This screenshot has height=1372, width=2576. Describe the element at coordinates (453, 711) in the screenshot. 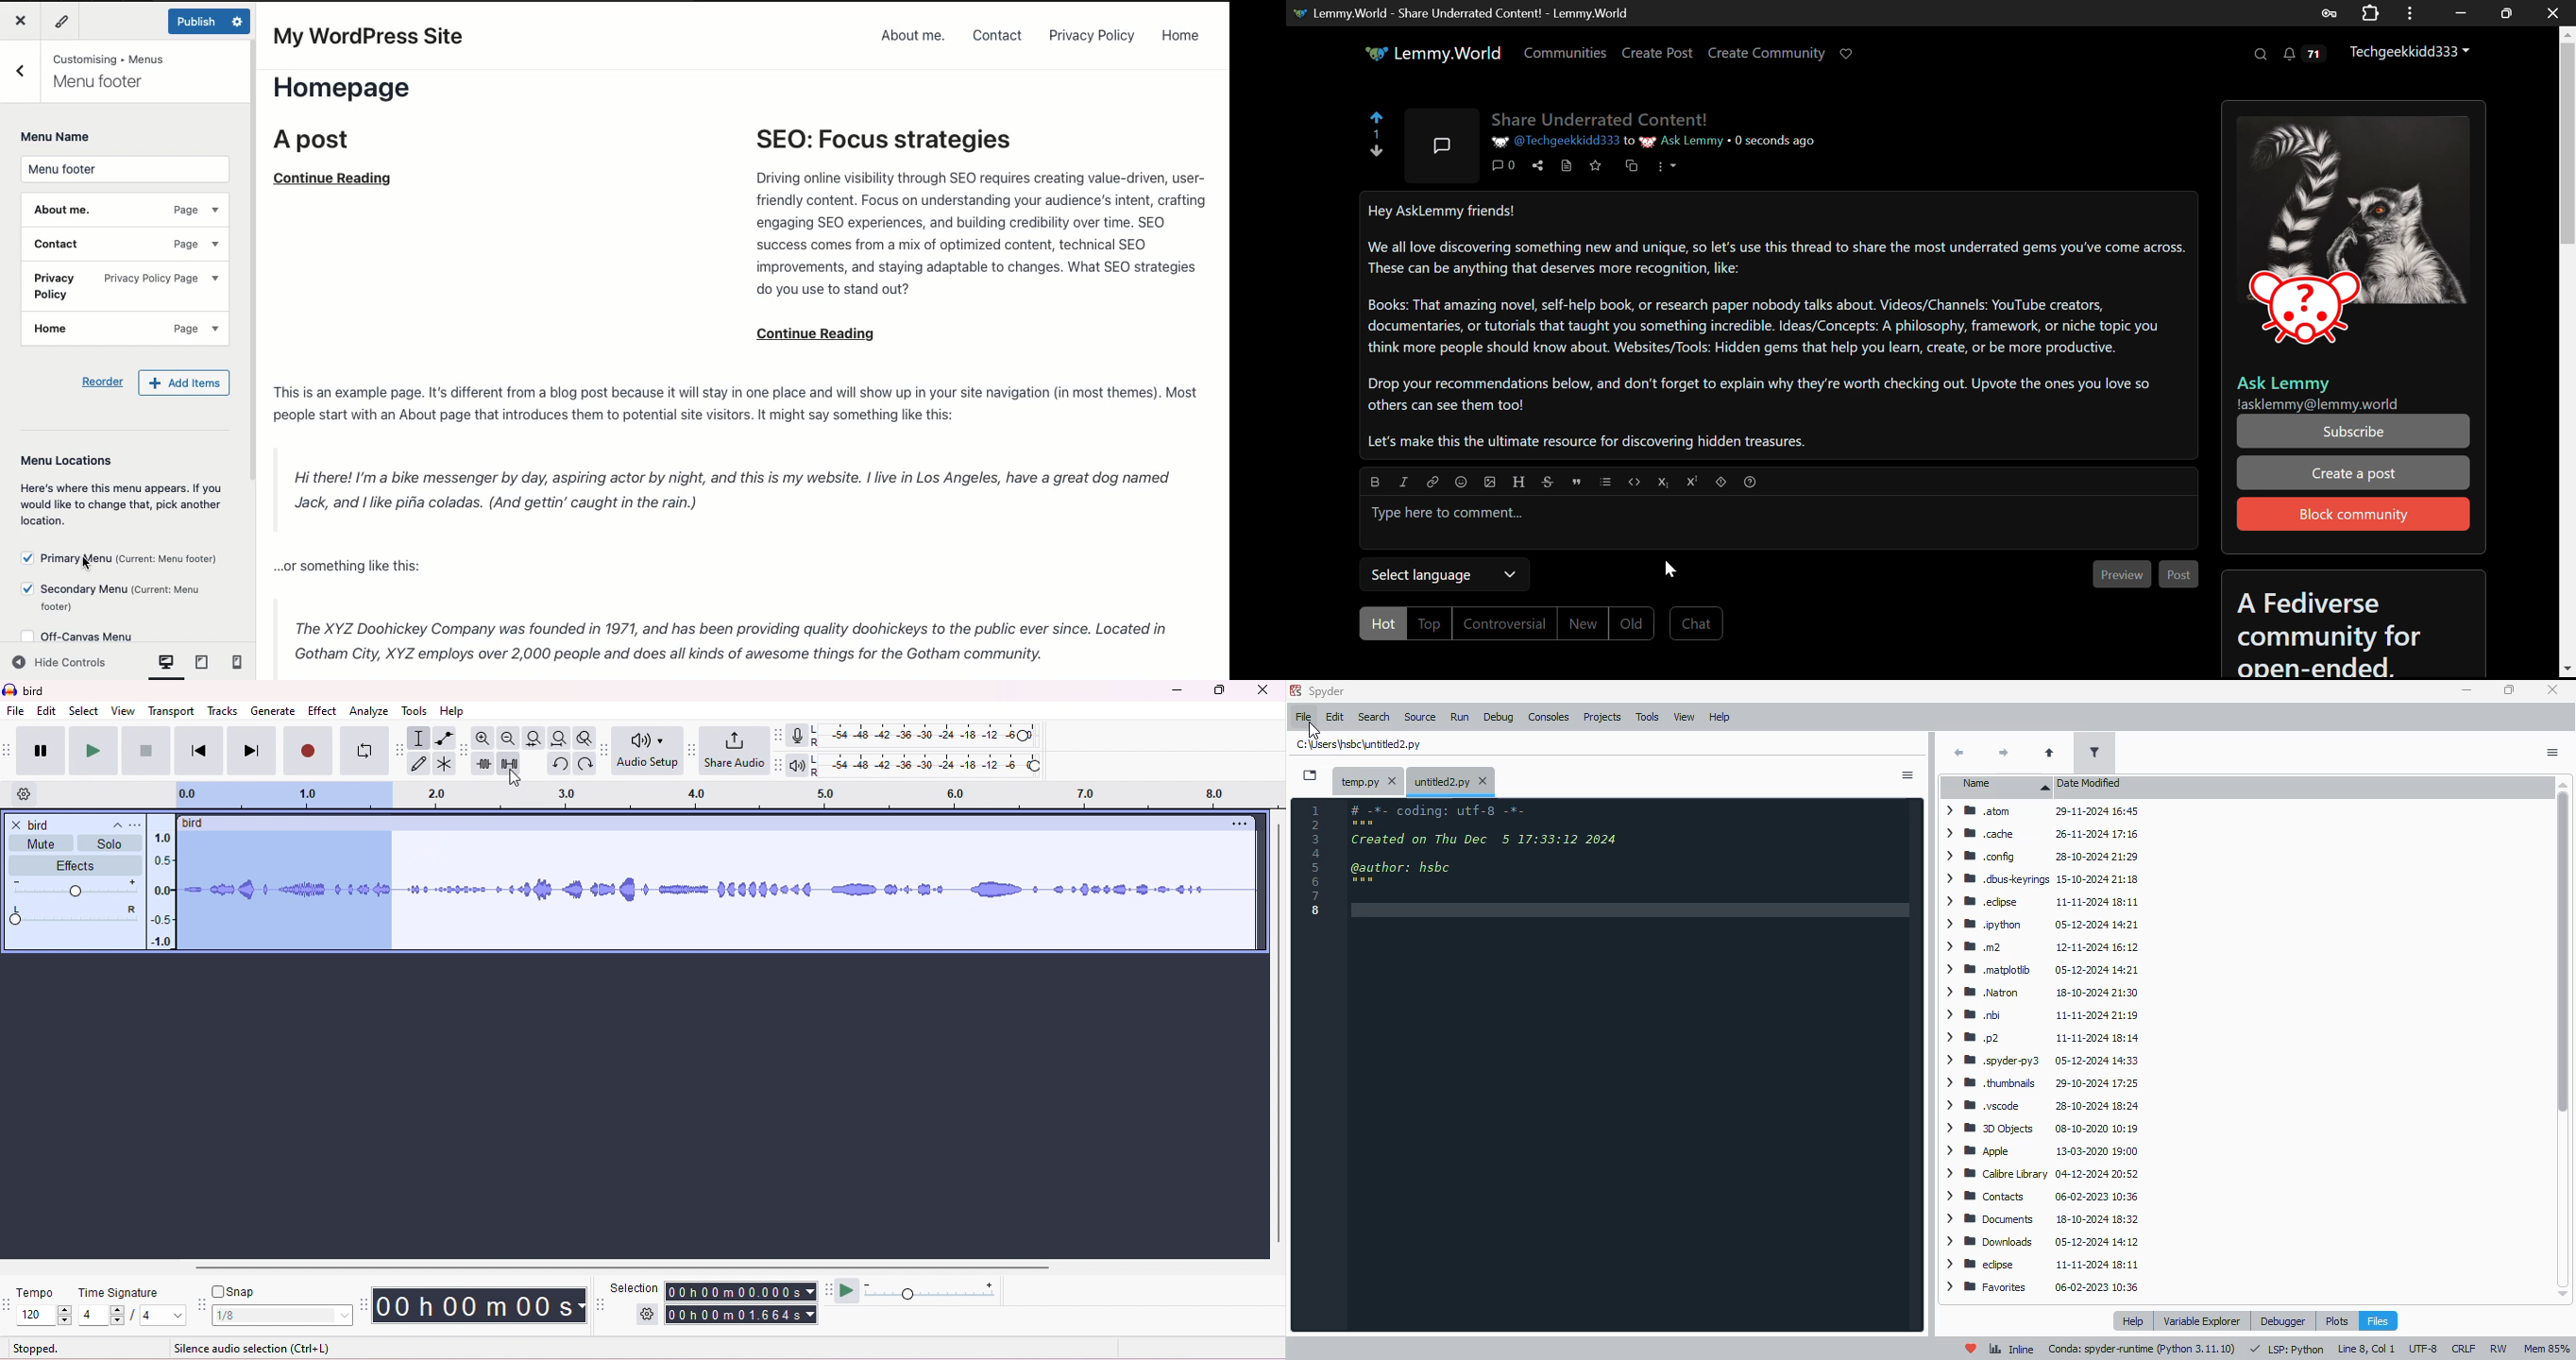

I see `help` at that location.